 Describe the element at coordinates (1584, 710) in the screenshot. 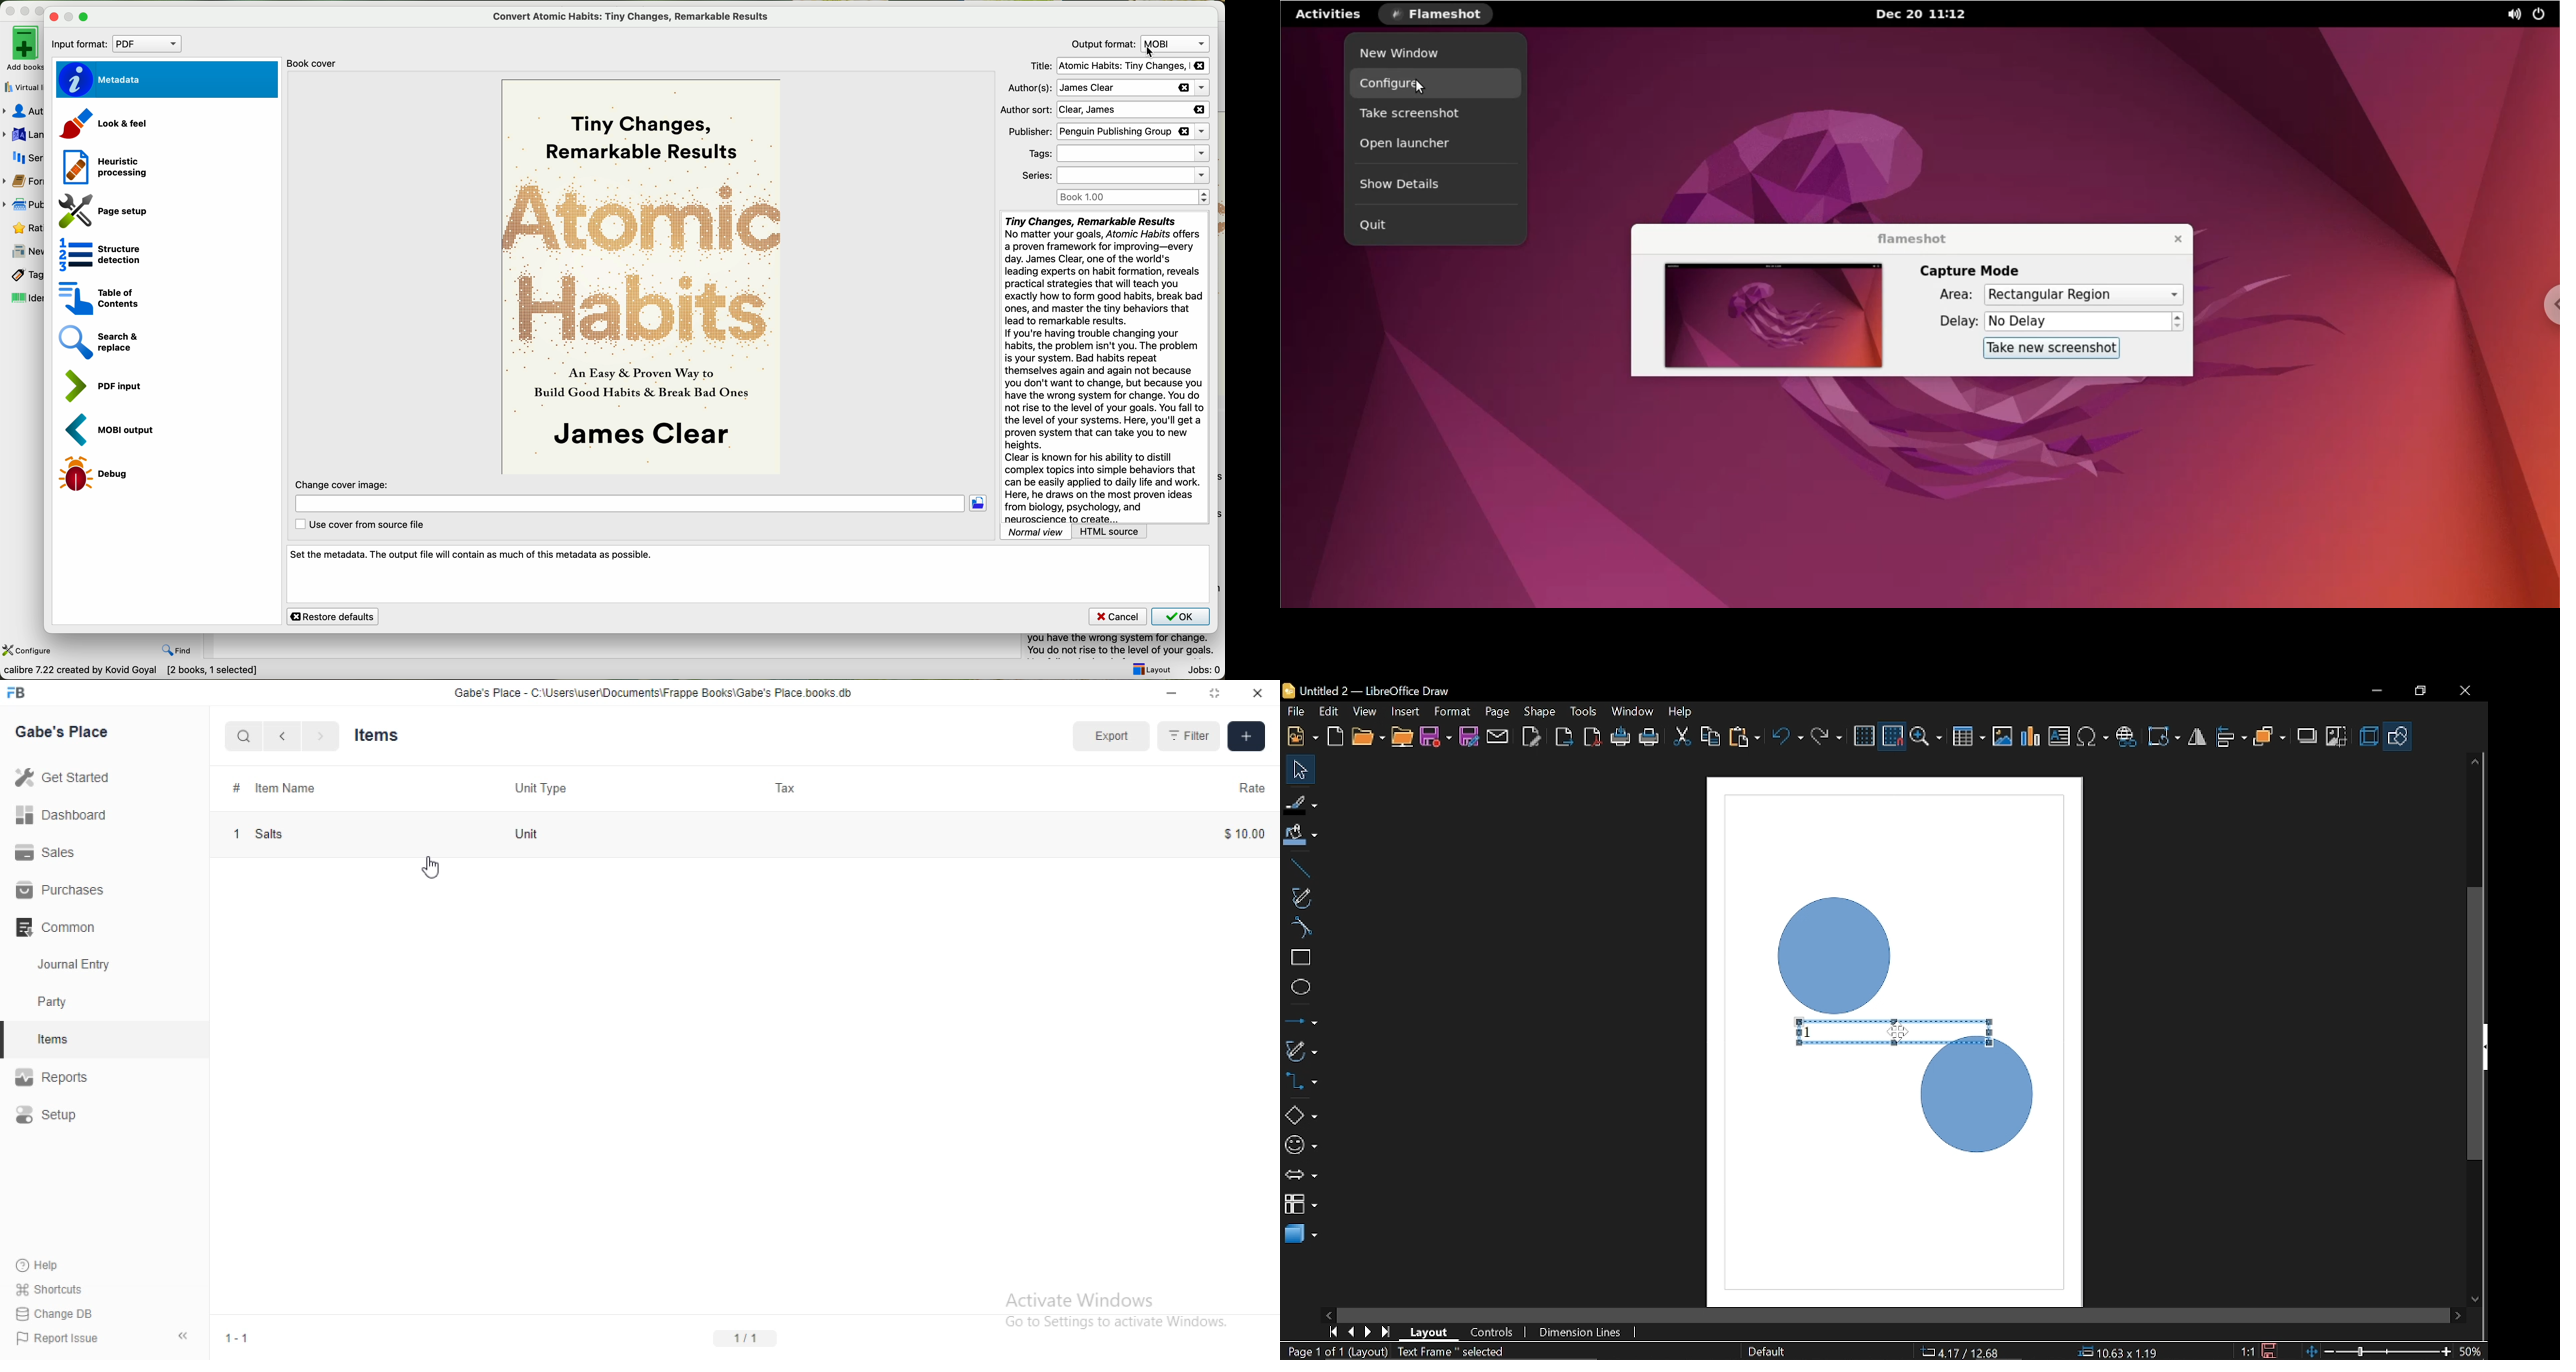

I see `Tools` at that location.